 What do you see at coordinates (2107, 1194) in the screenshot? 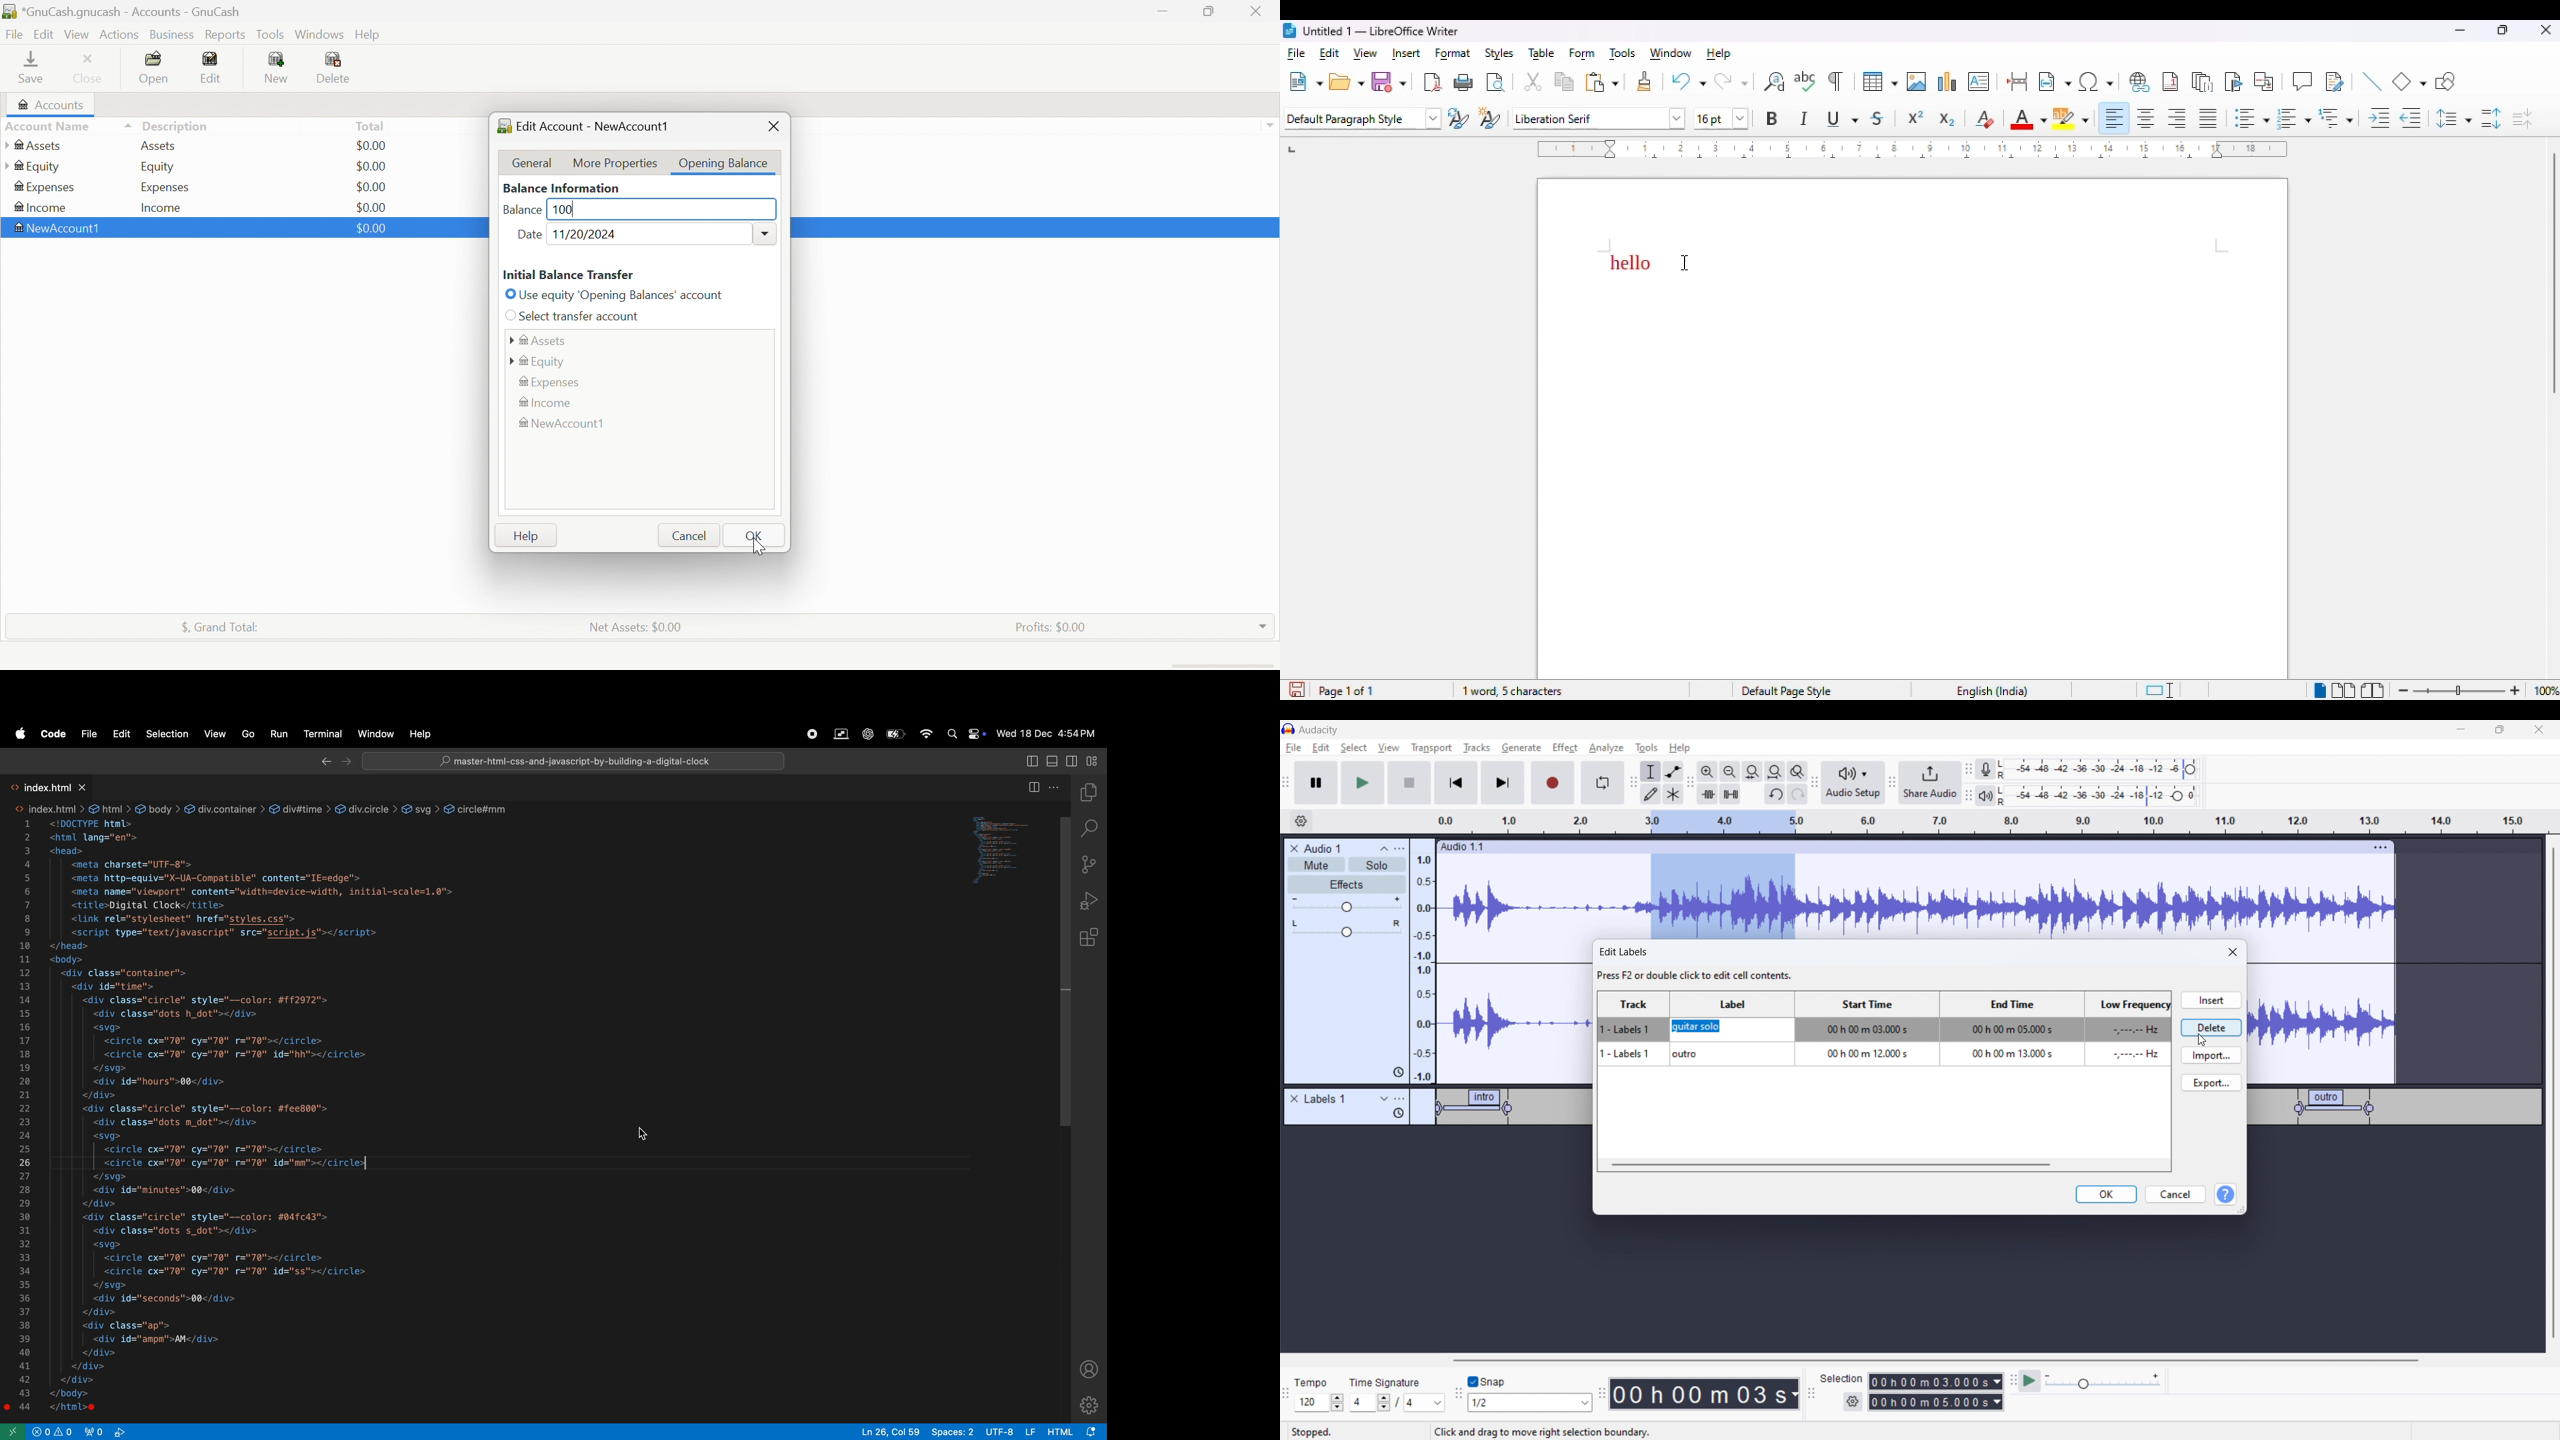
I see `ok` at bounding box center [2107, 1194].